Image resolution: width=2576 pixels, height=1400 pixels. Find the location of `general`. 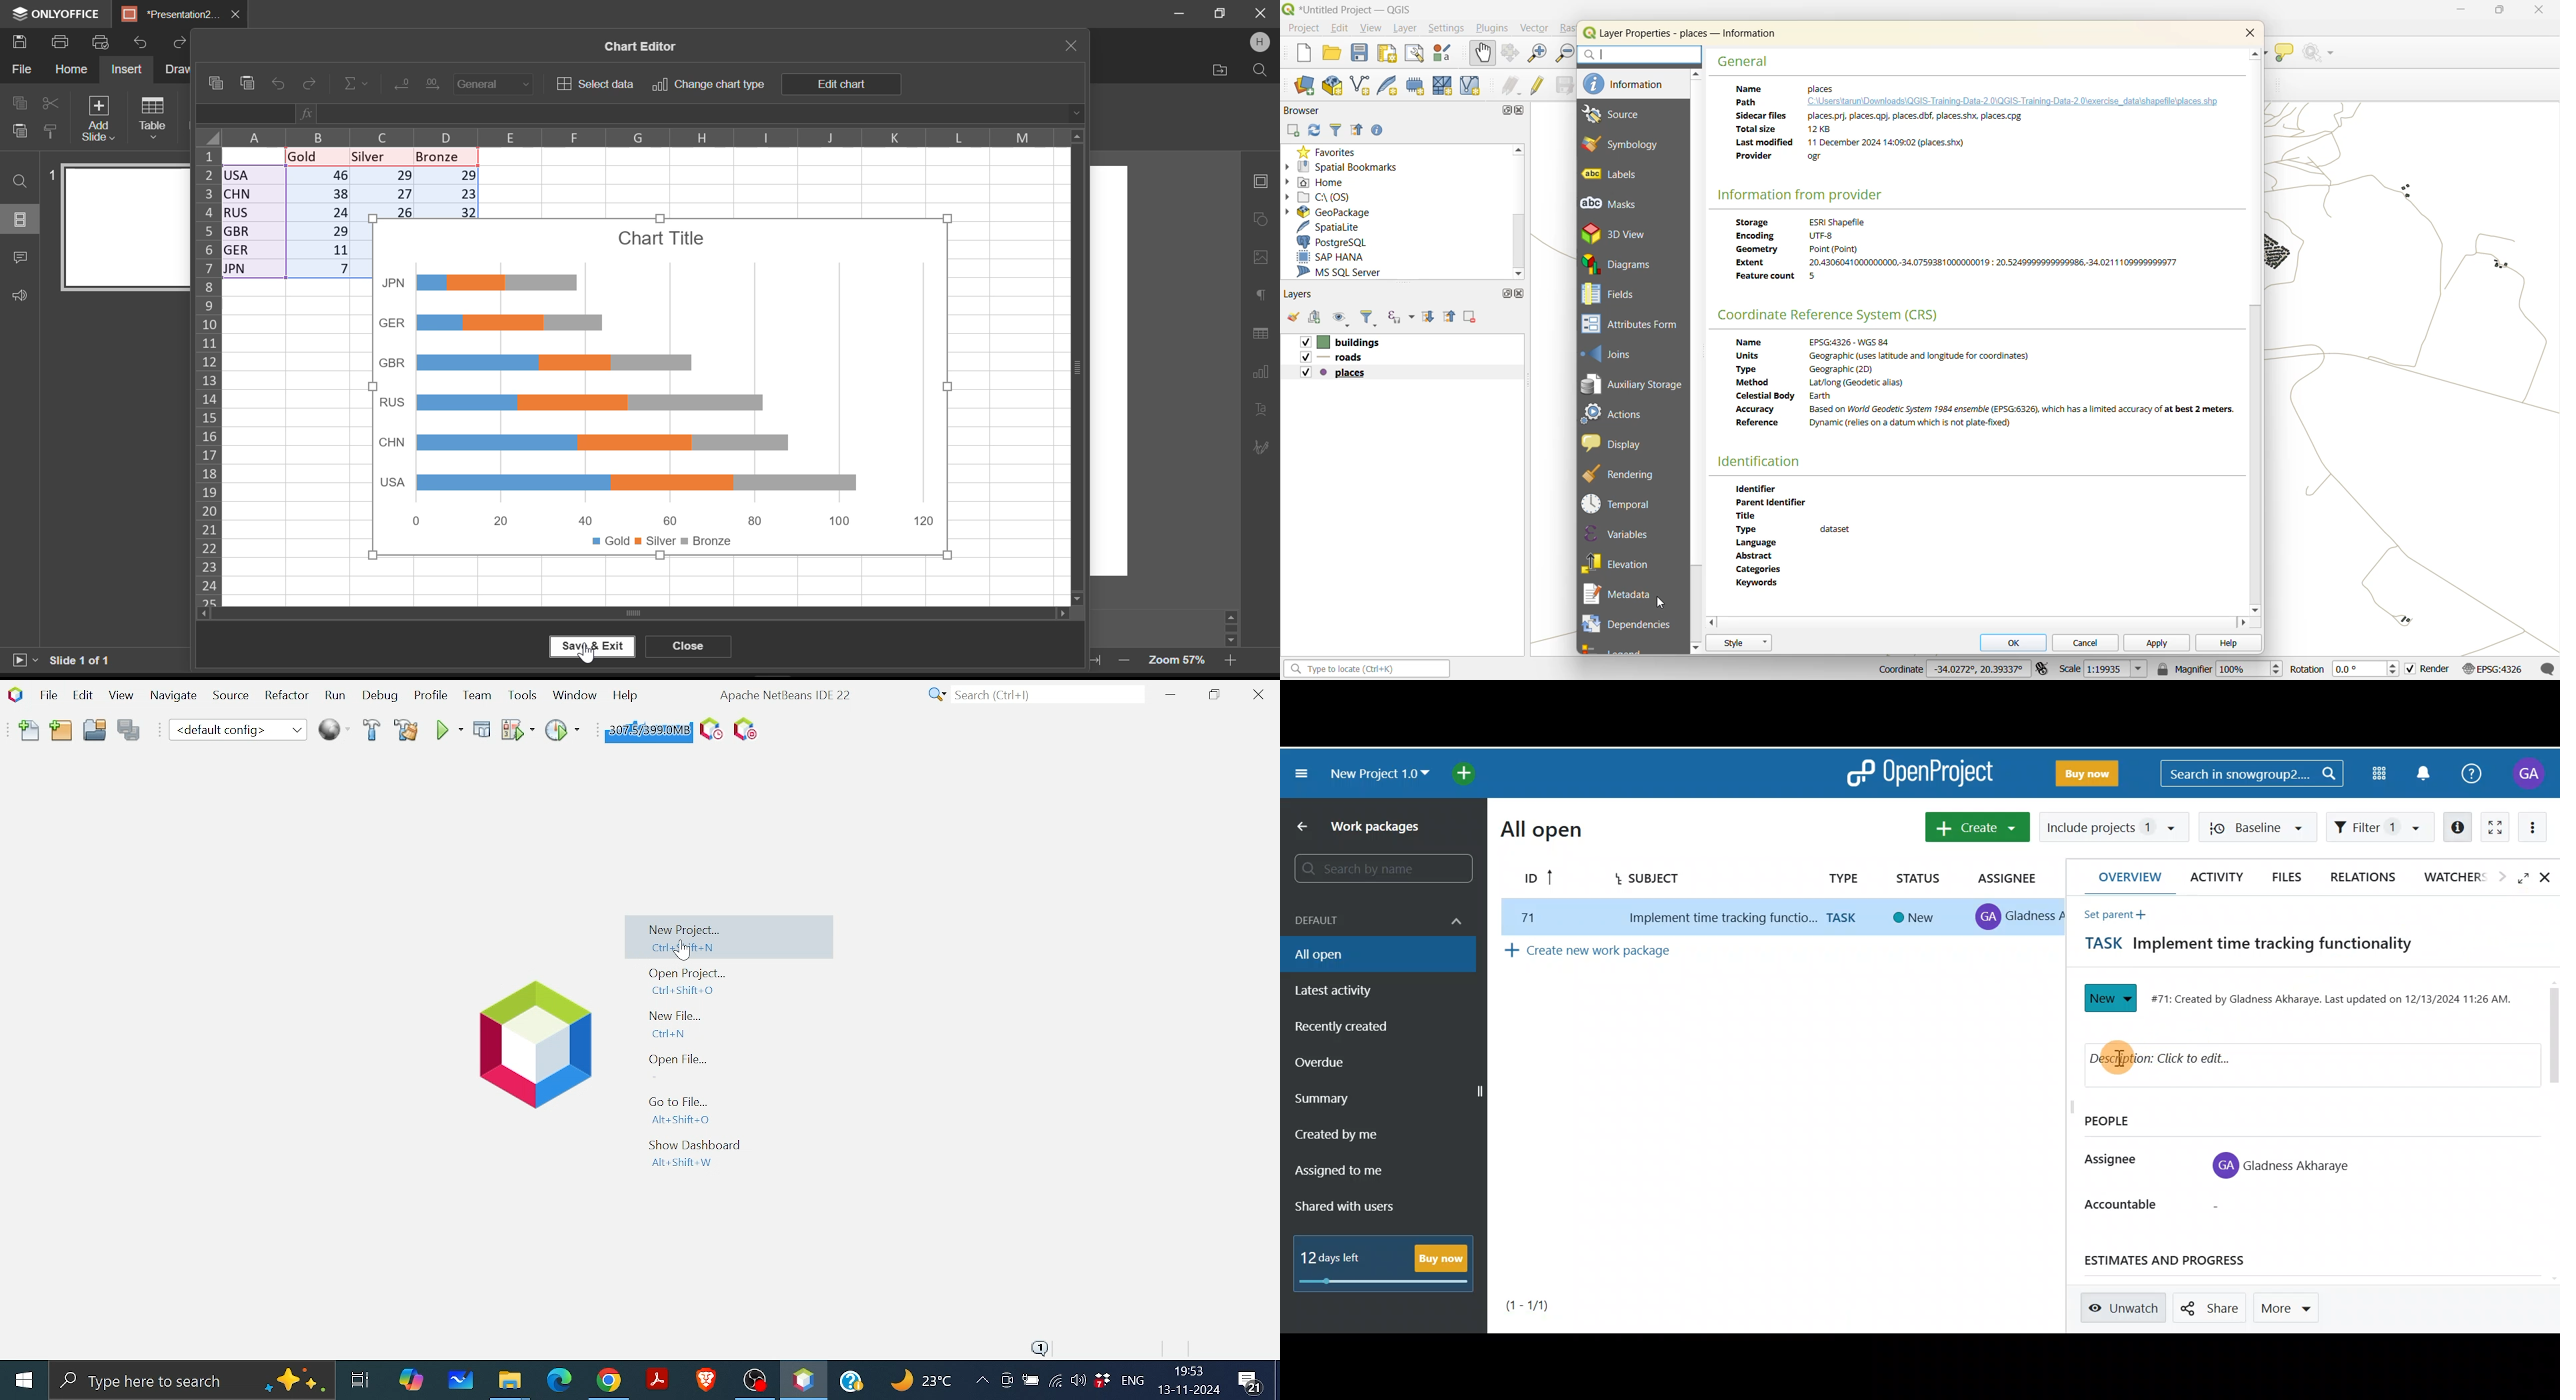

general is located at coordinates (1744, 61).